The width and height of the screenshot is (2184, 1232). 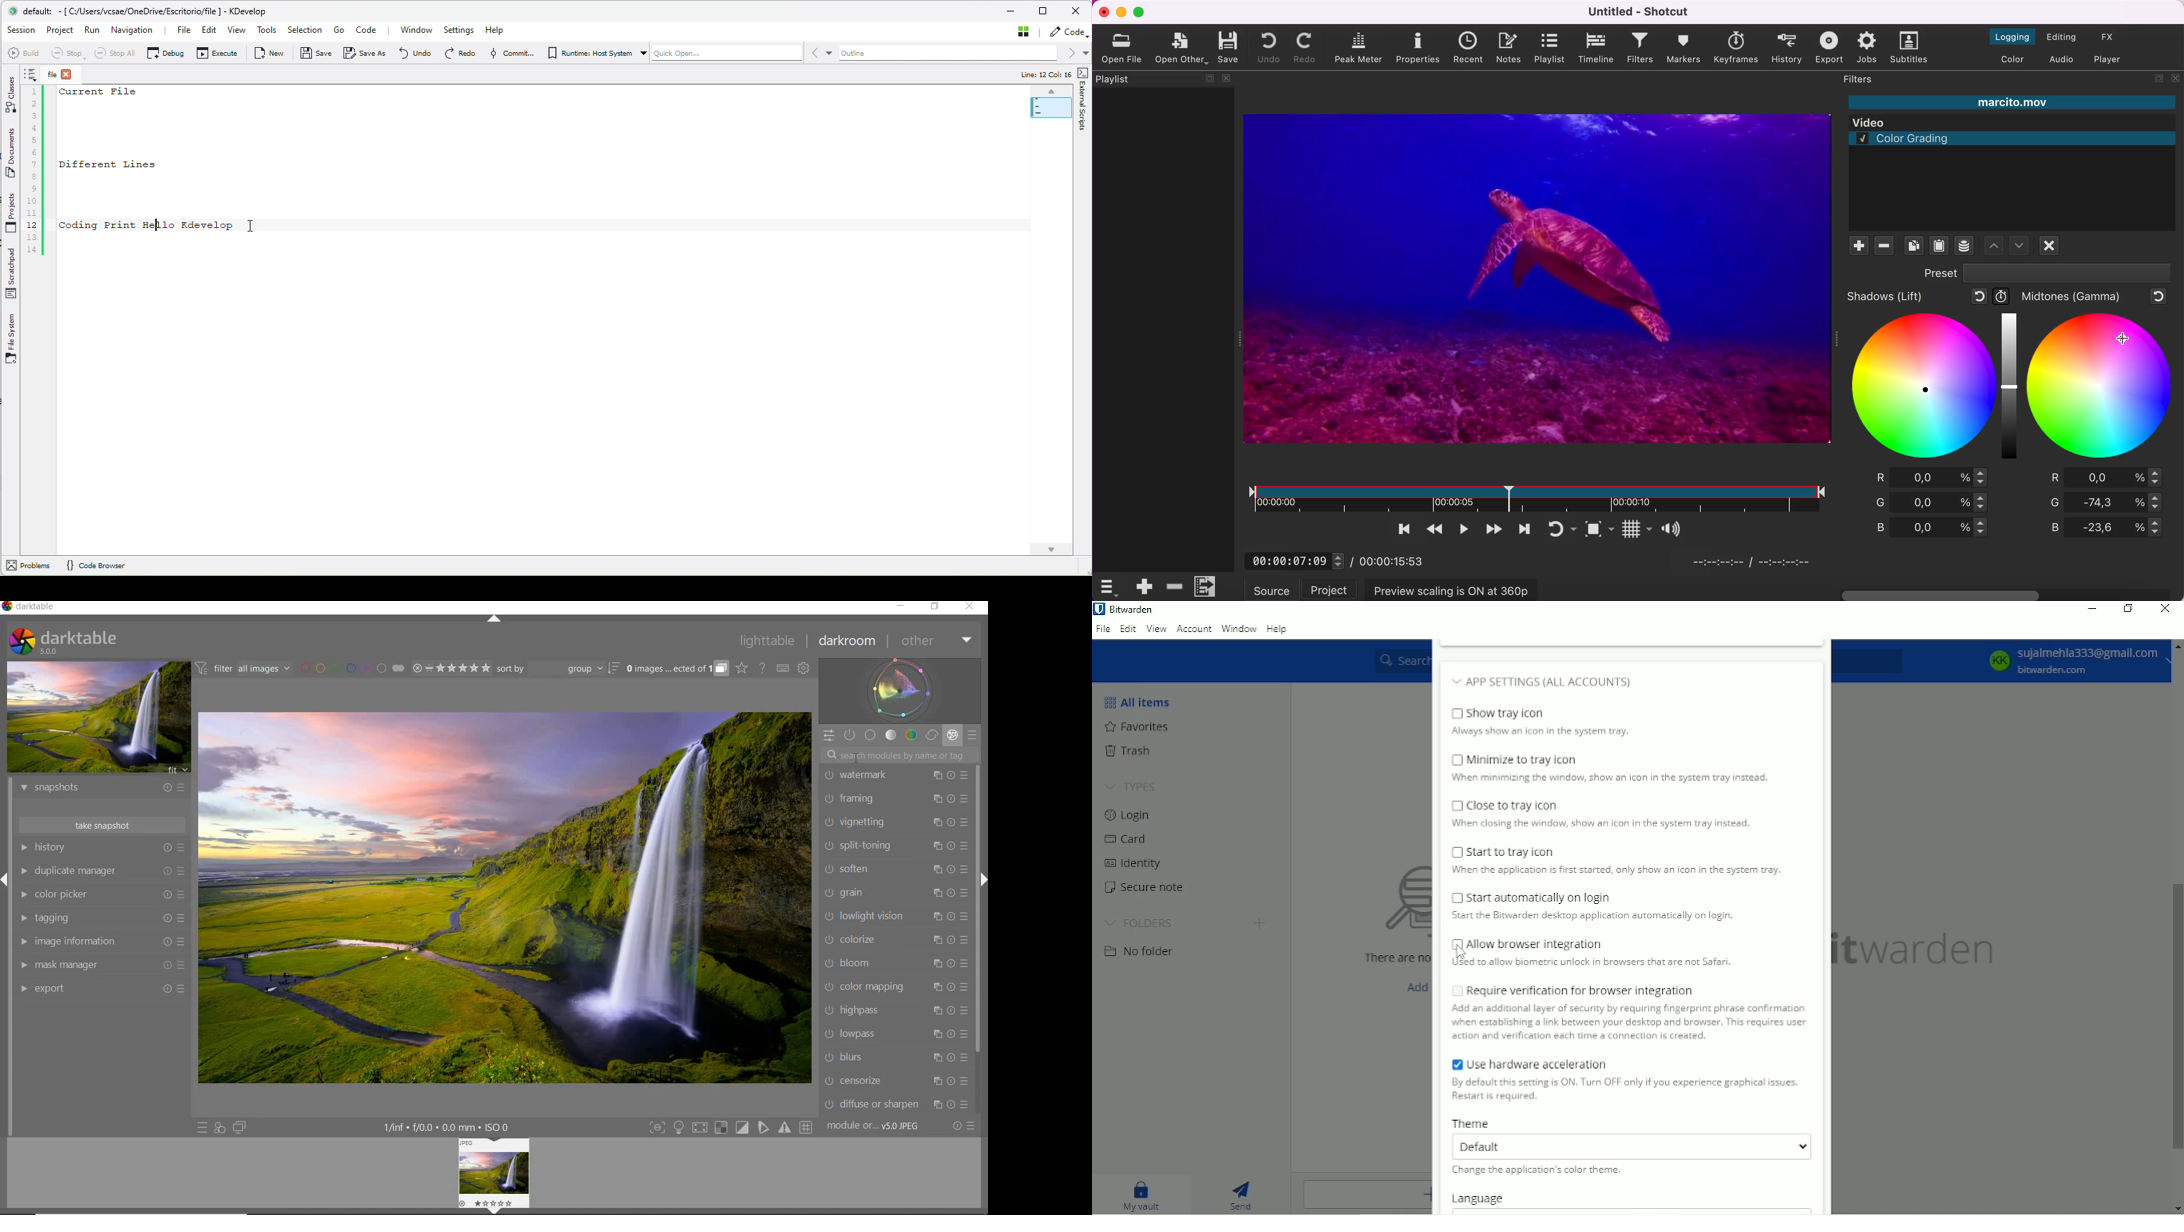 What do you see at coordinates (2050, 247) in the screenshot?
I see `deselect filter` at bounding box center [2050, 247].